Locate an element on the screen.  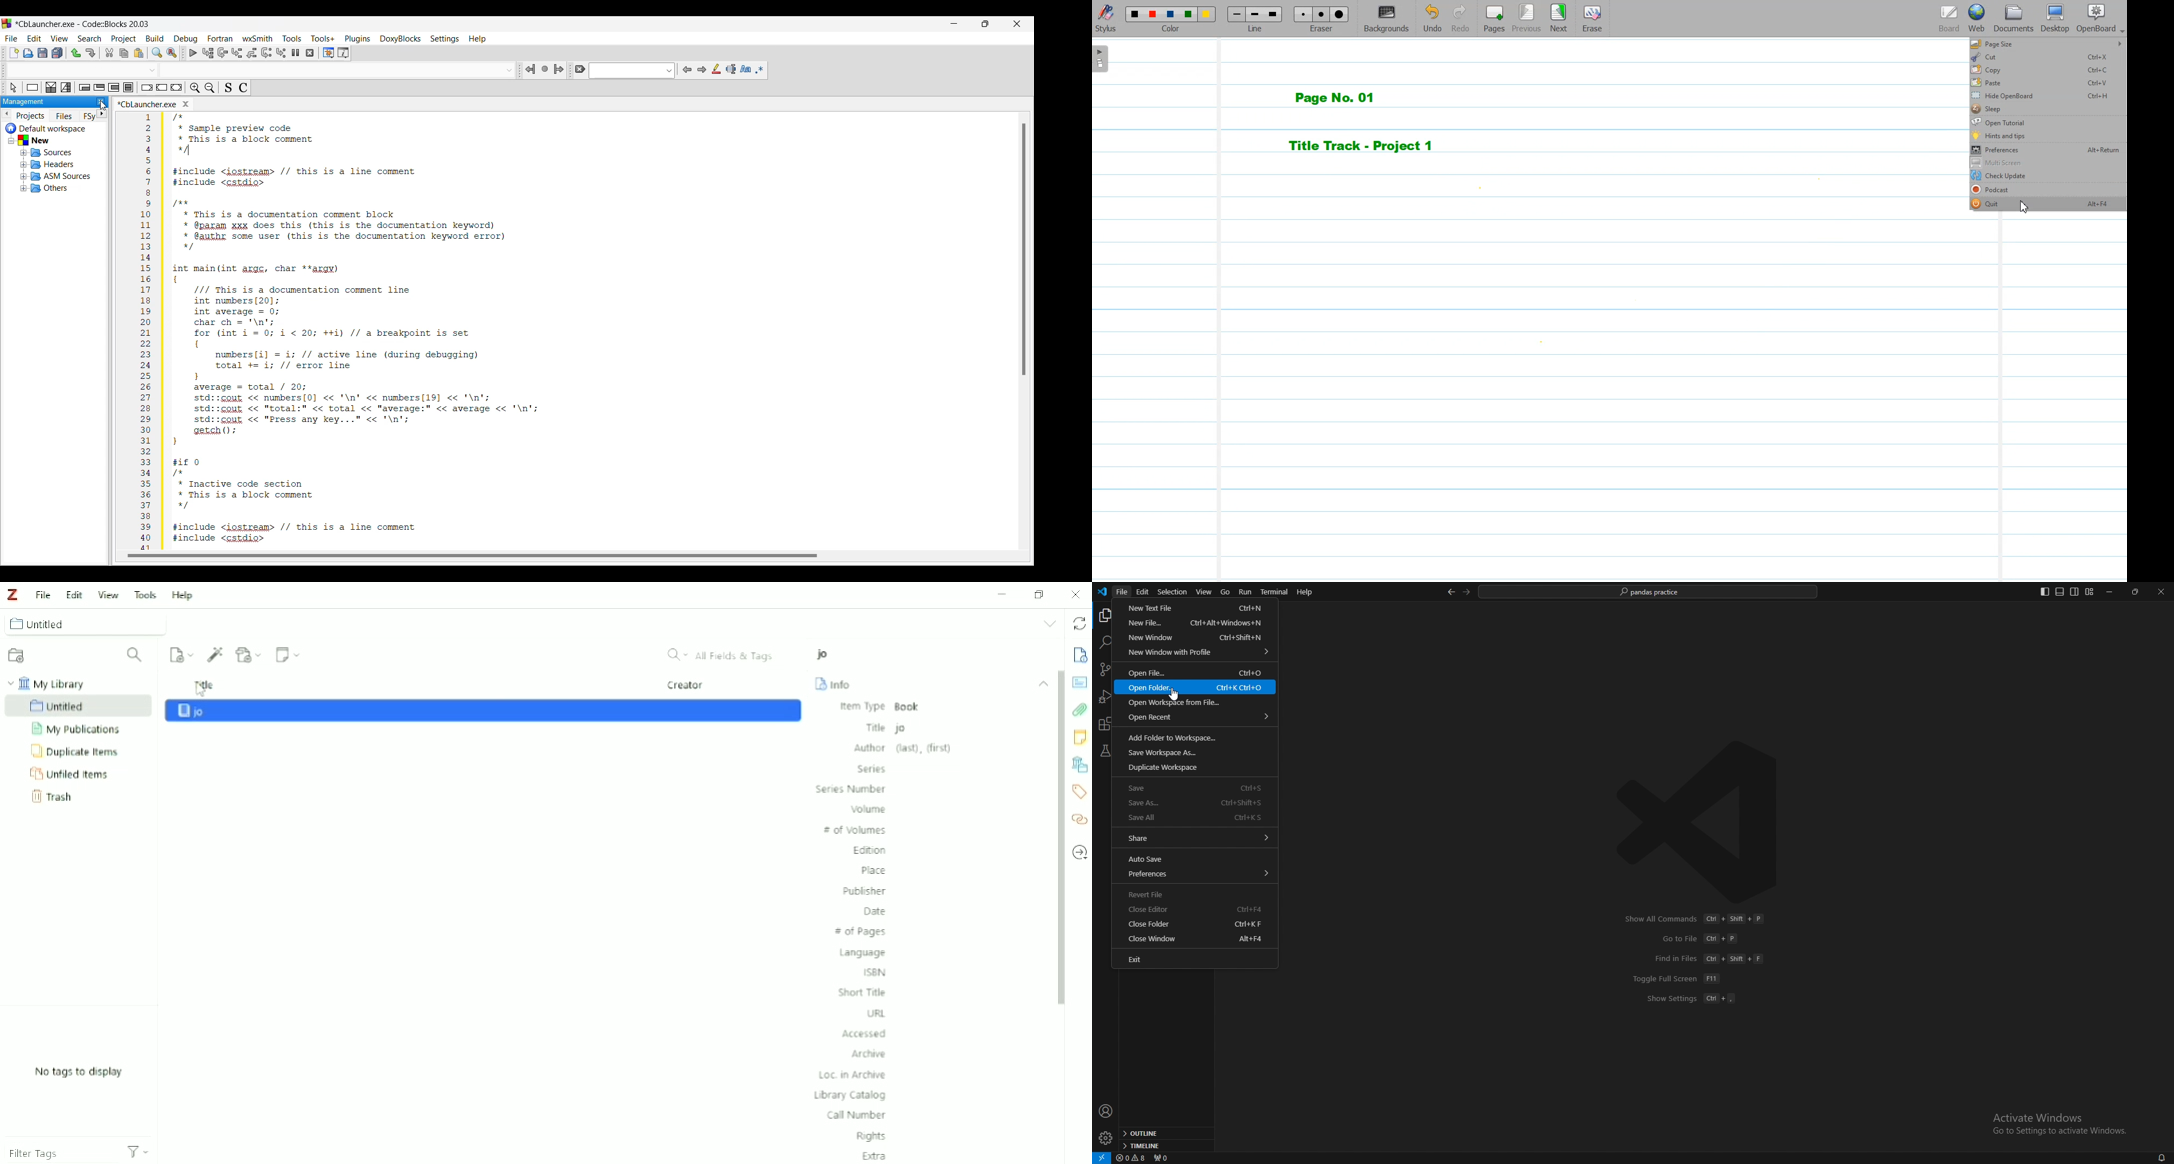
Book Title is located at coordinates (825, 654).